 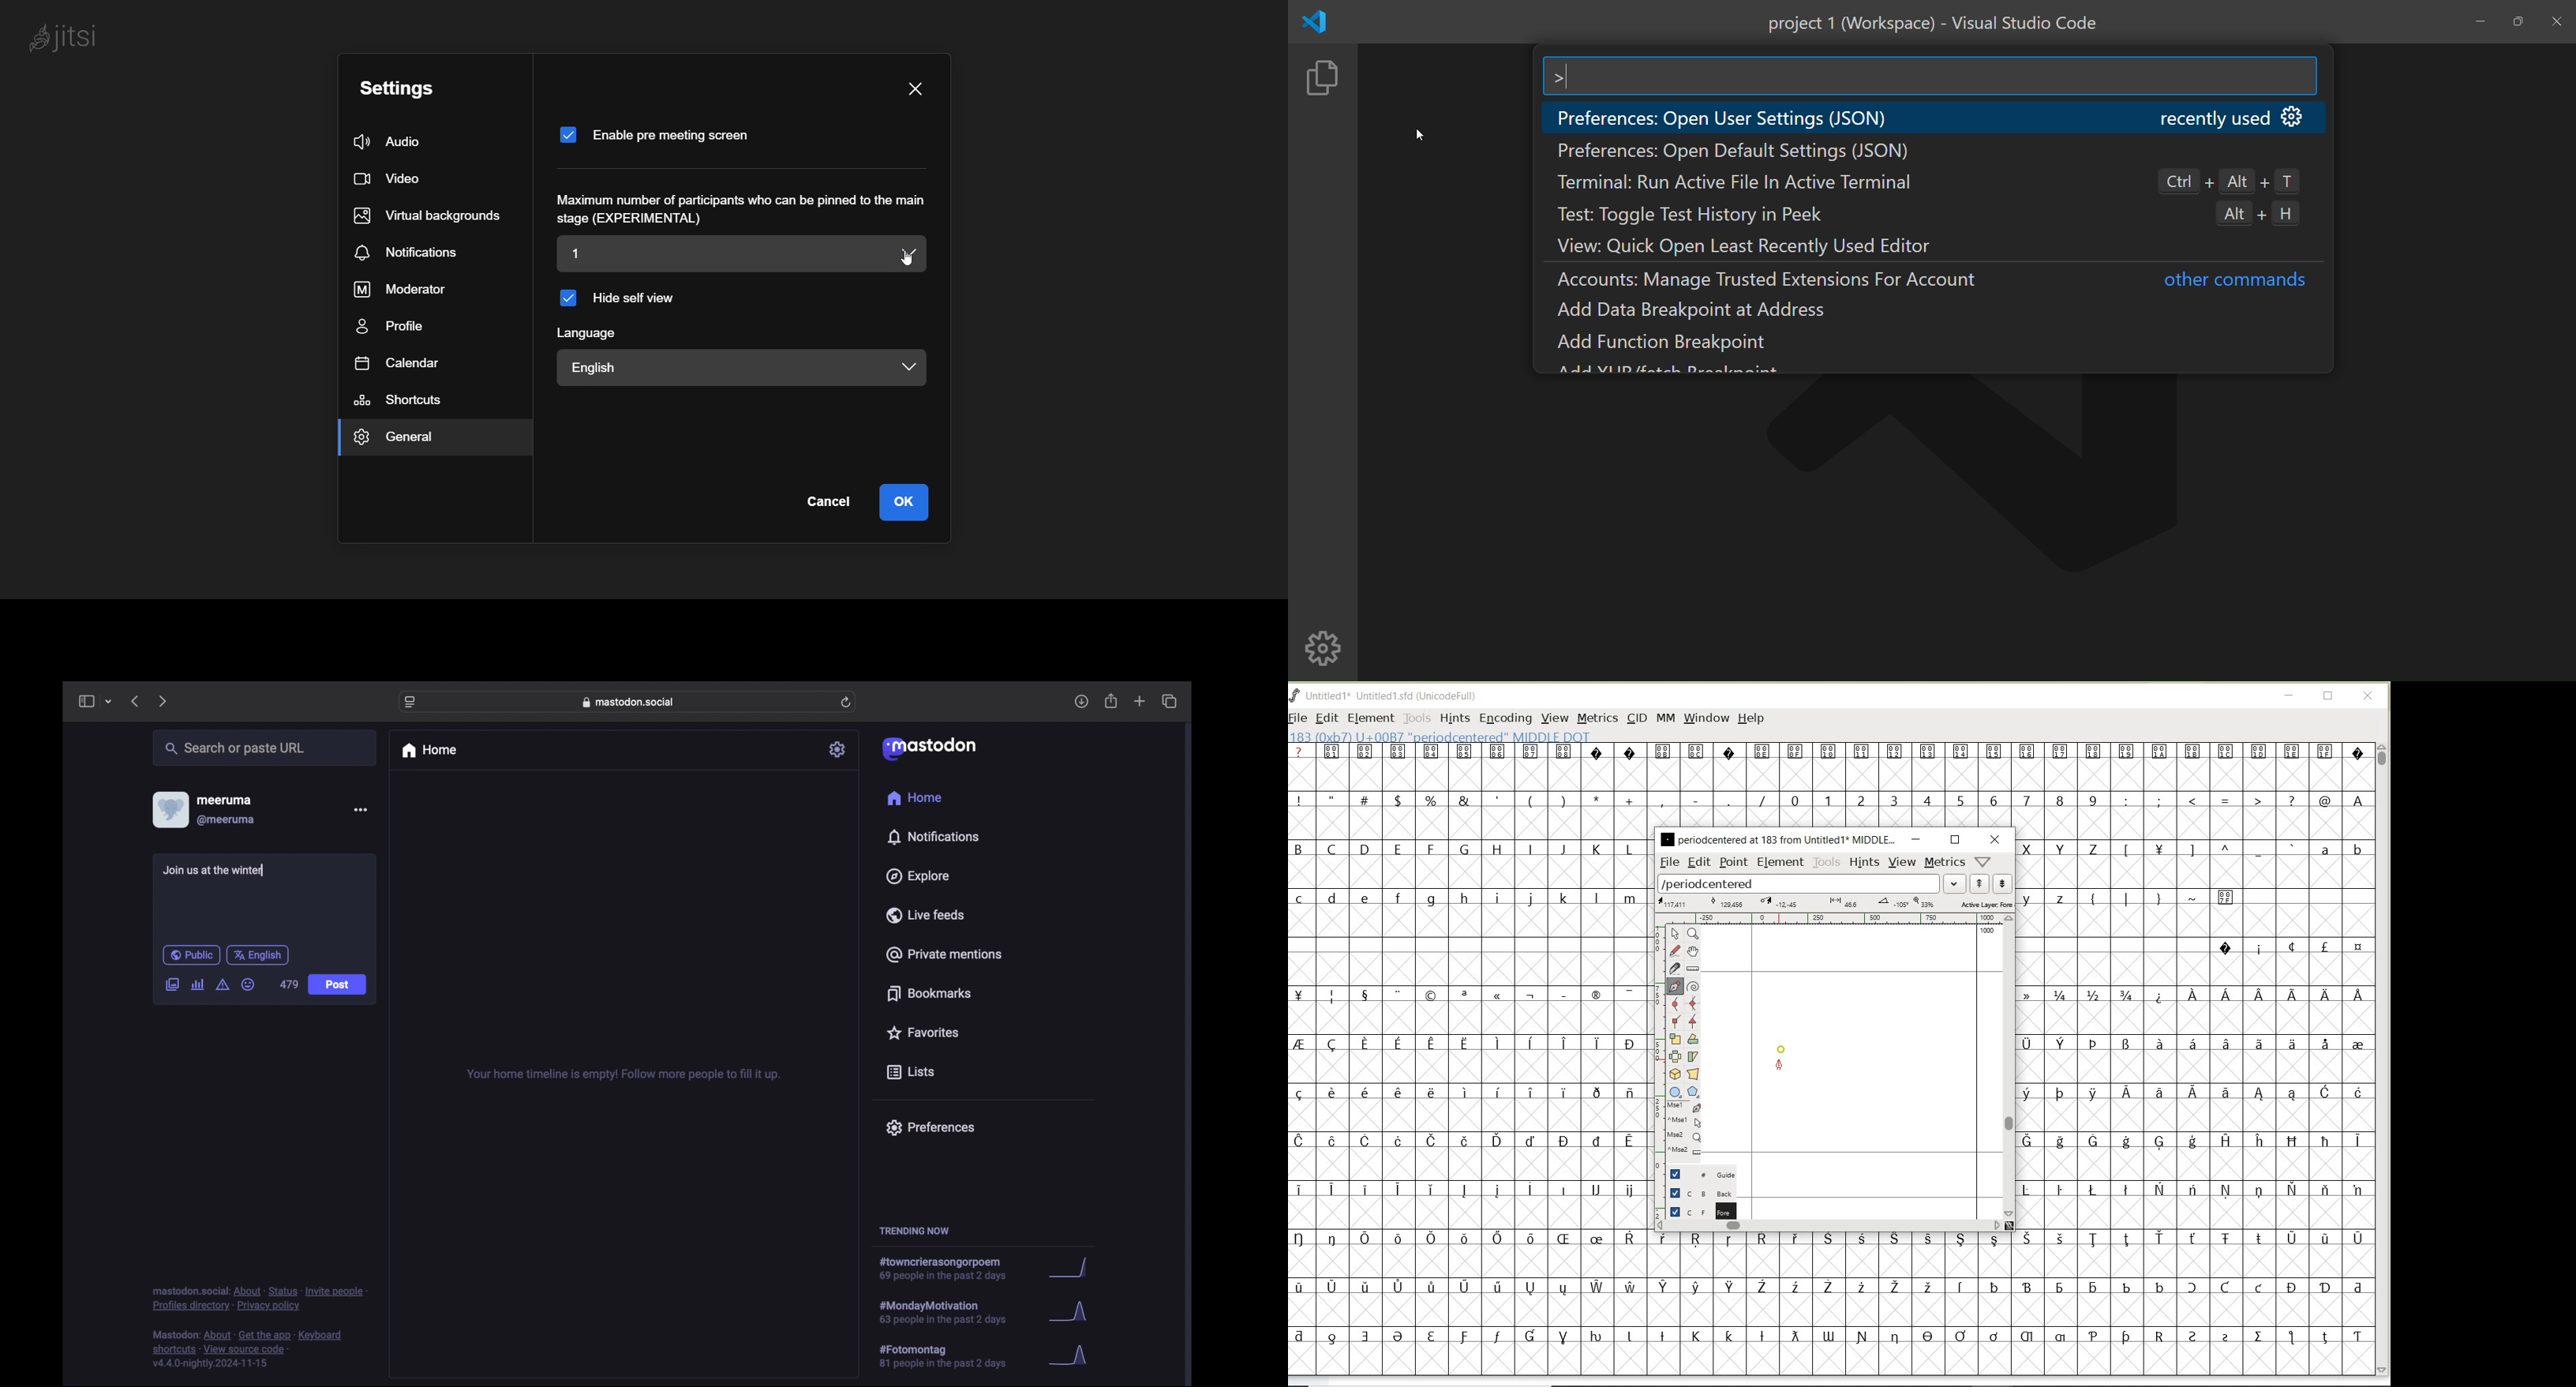 I want to click on close, so click(x=1995, y=839).